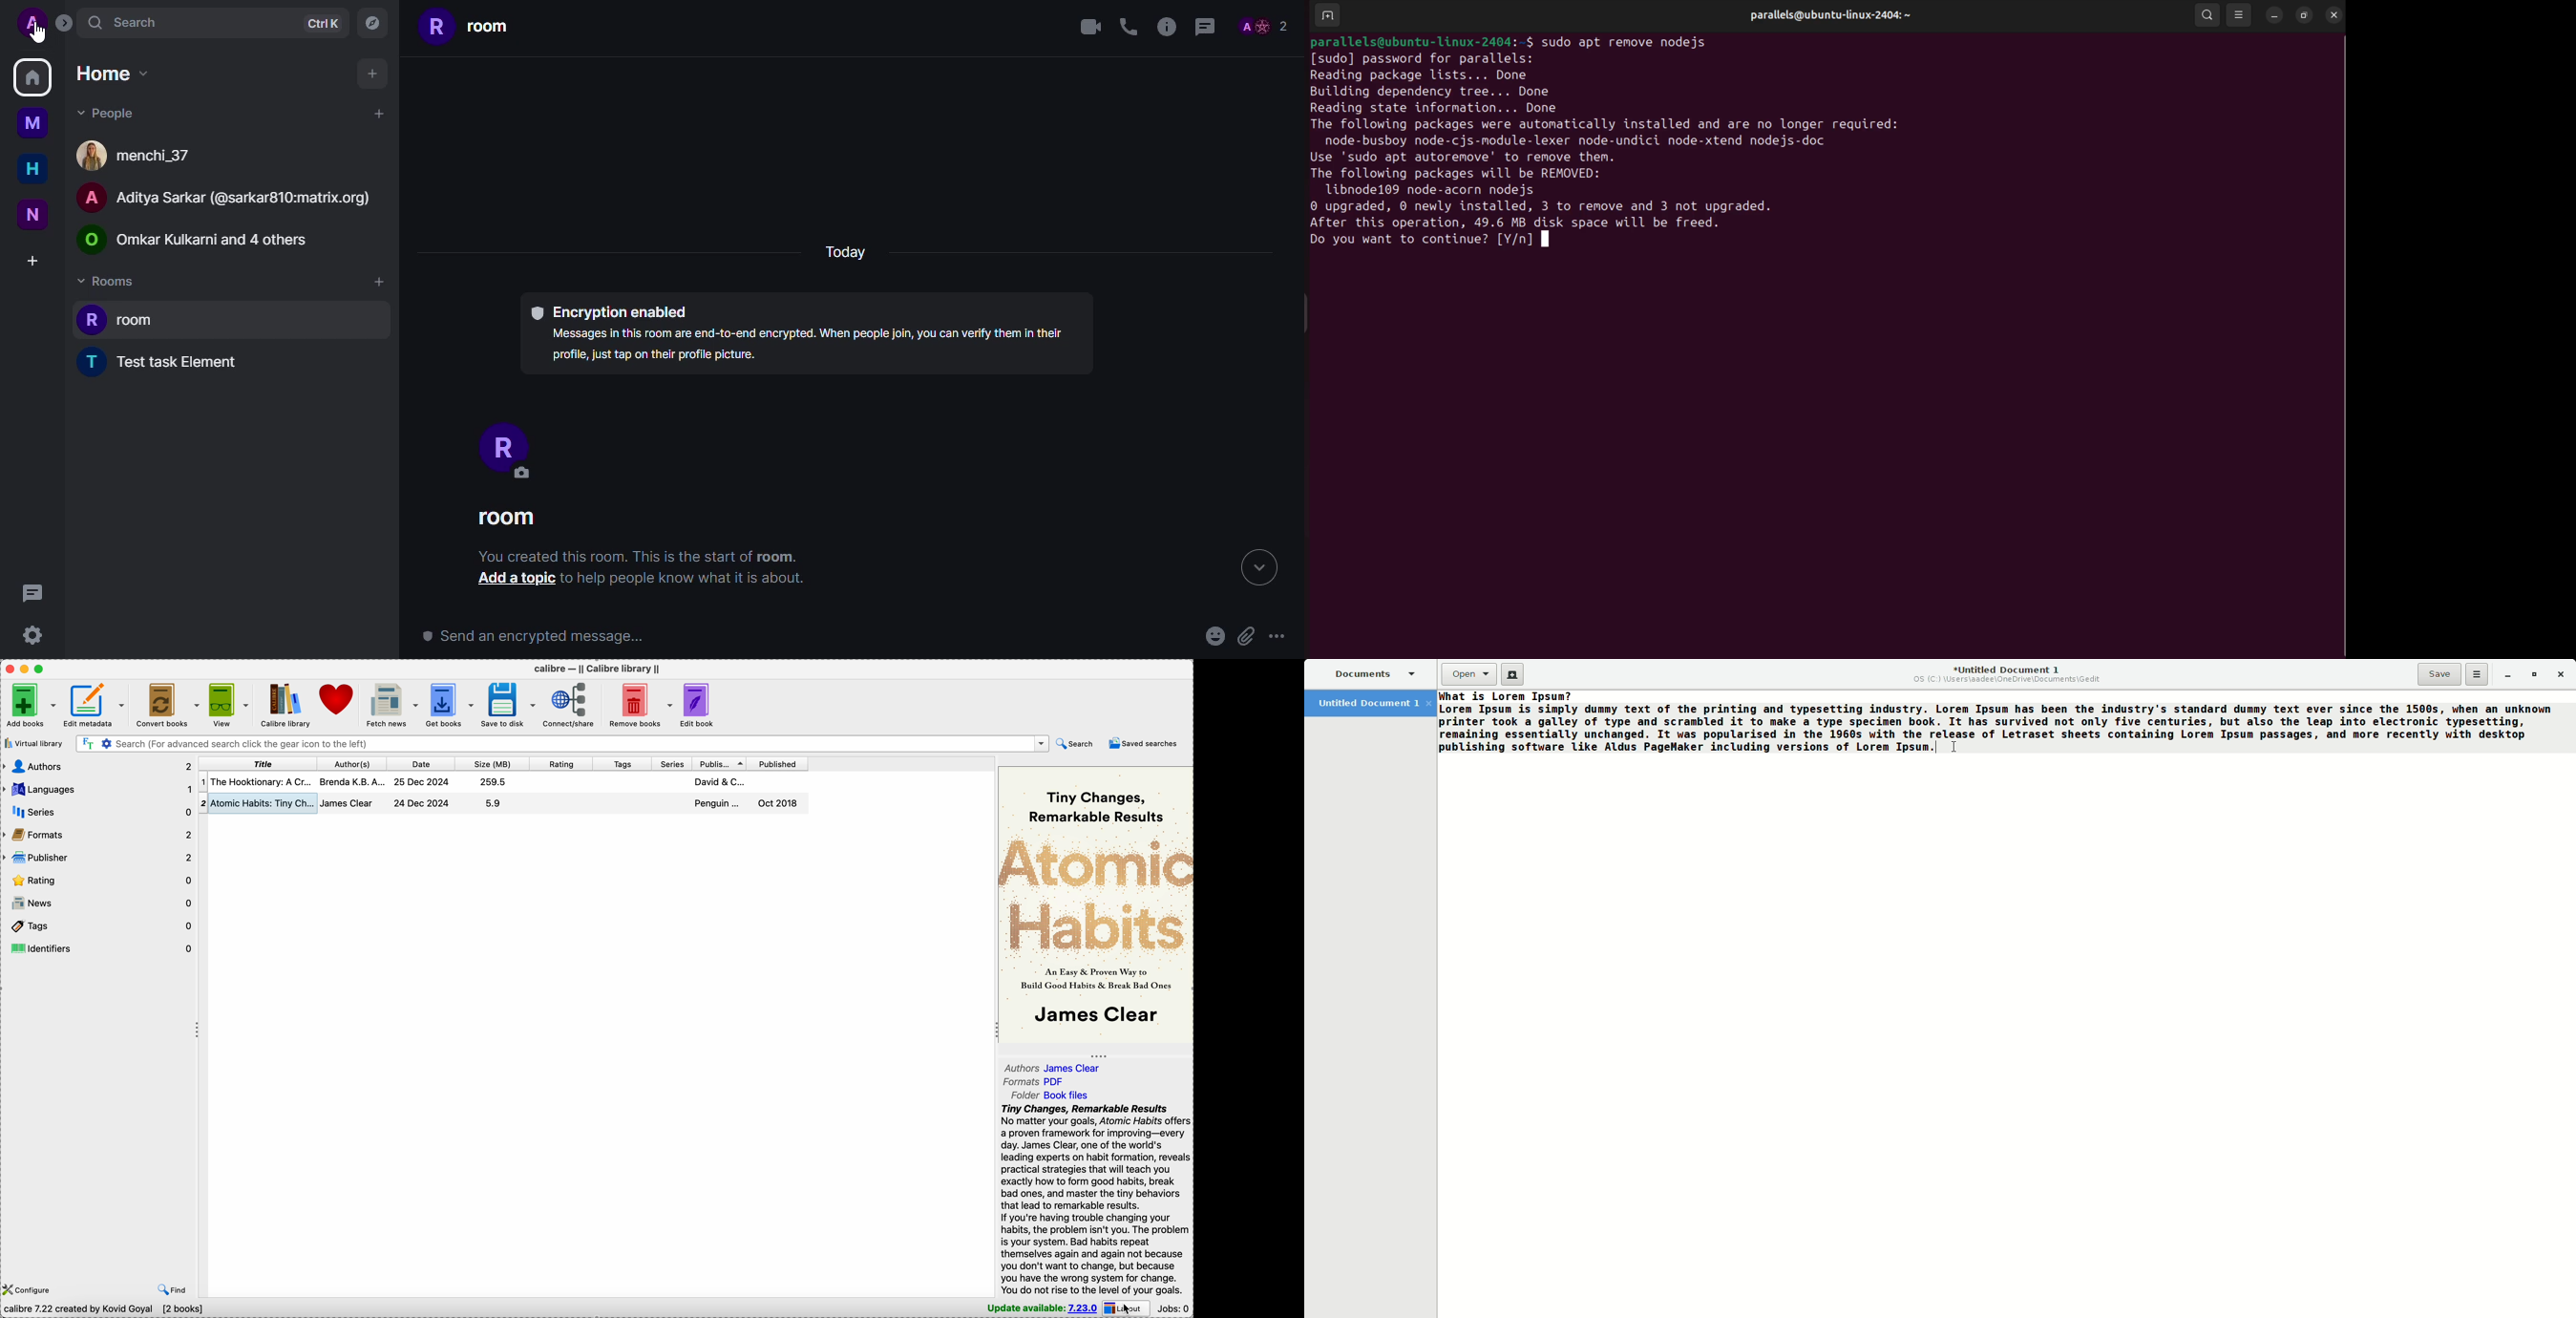 The image size is (2576, 1344). I want to click on series, so click(672, 764).